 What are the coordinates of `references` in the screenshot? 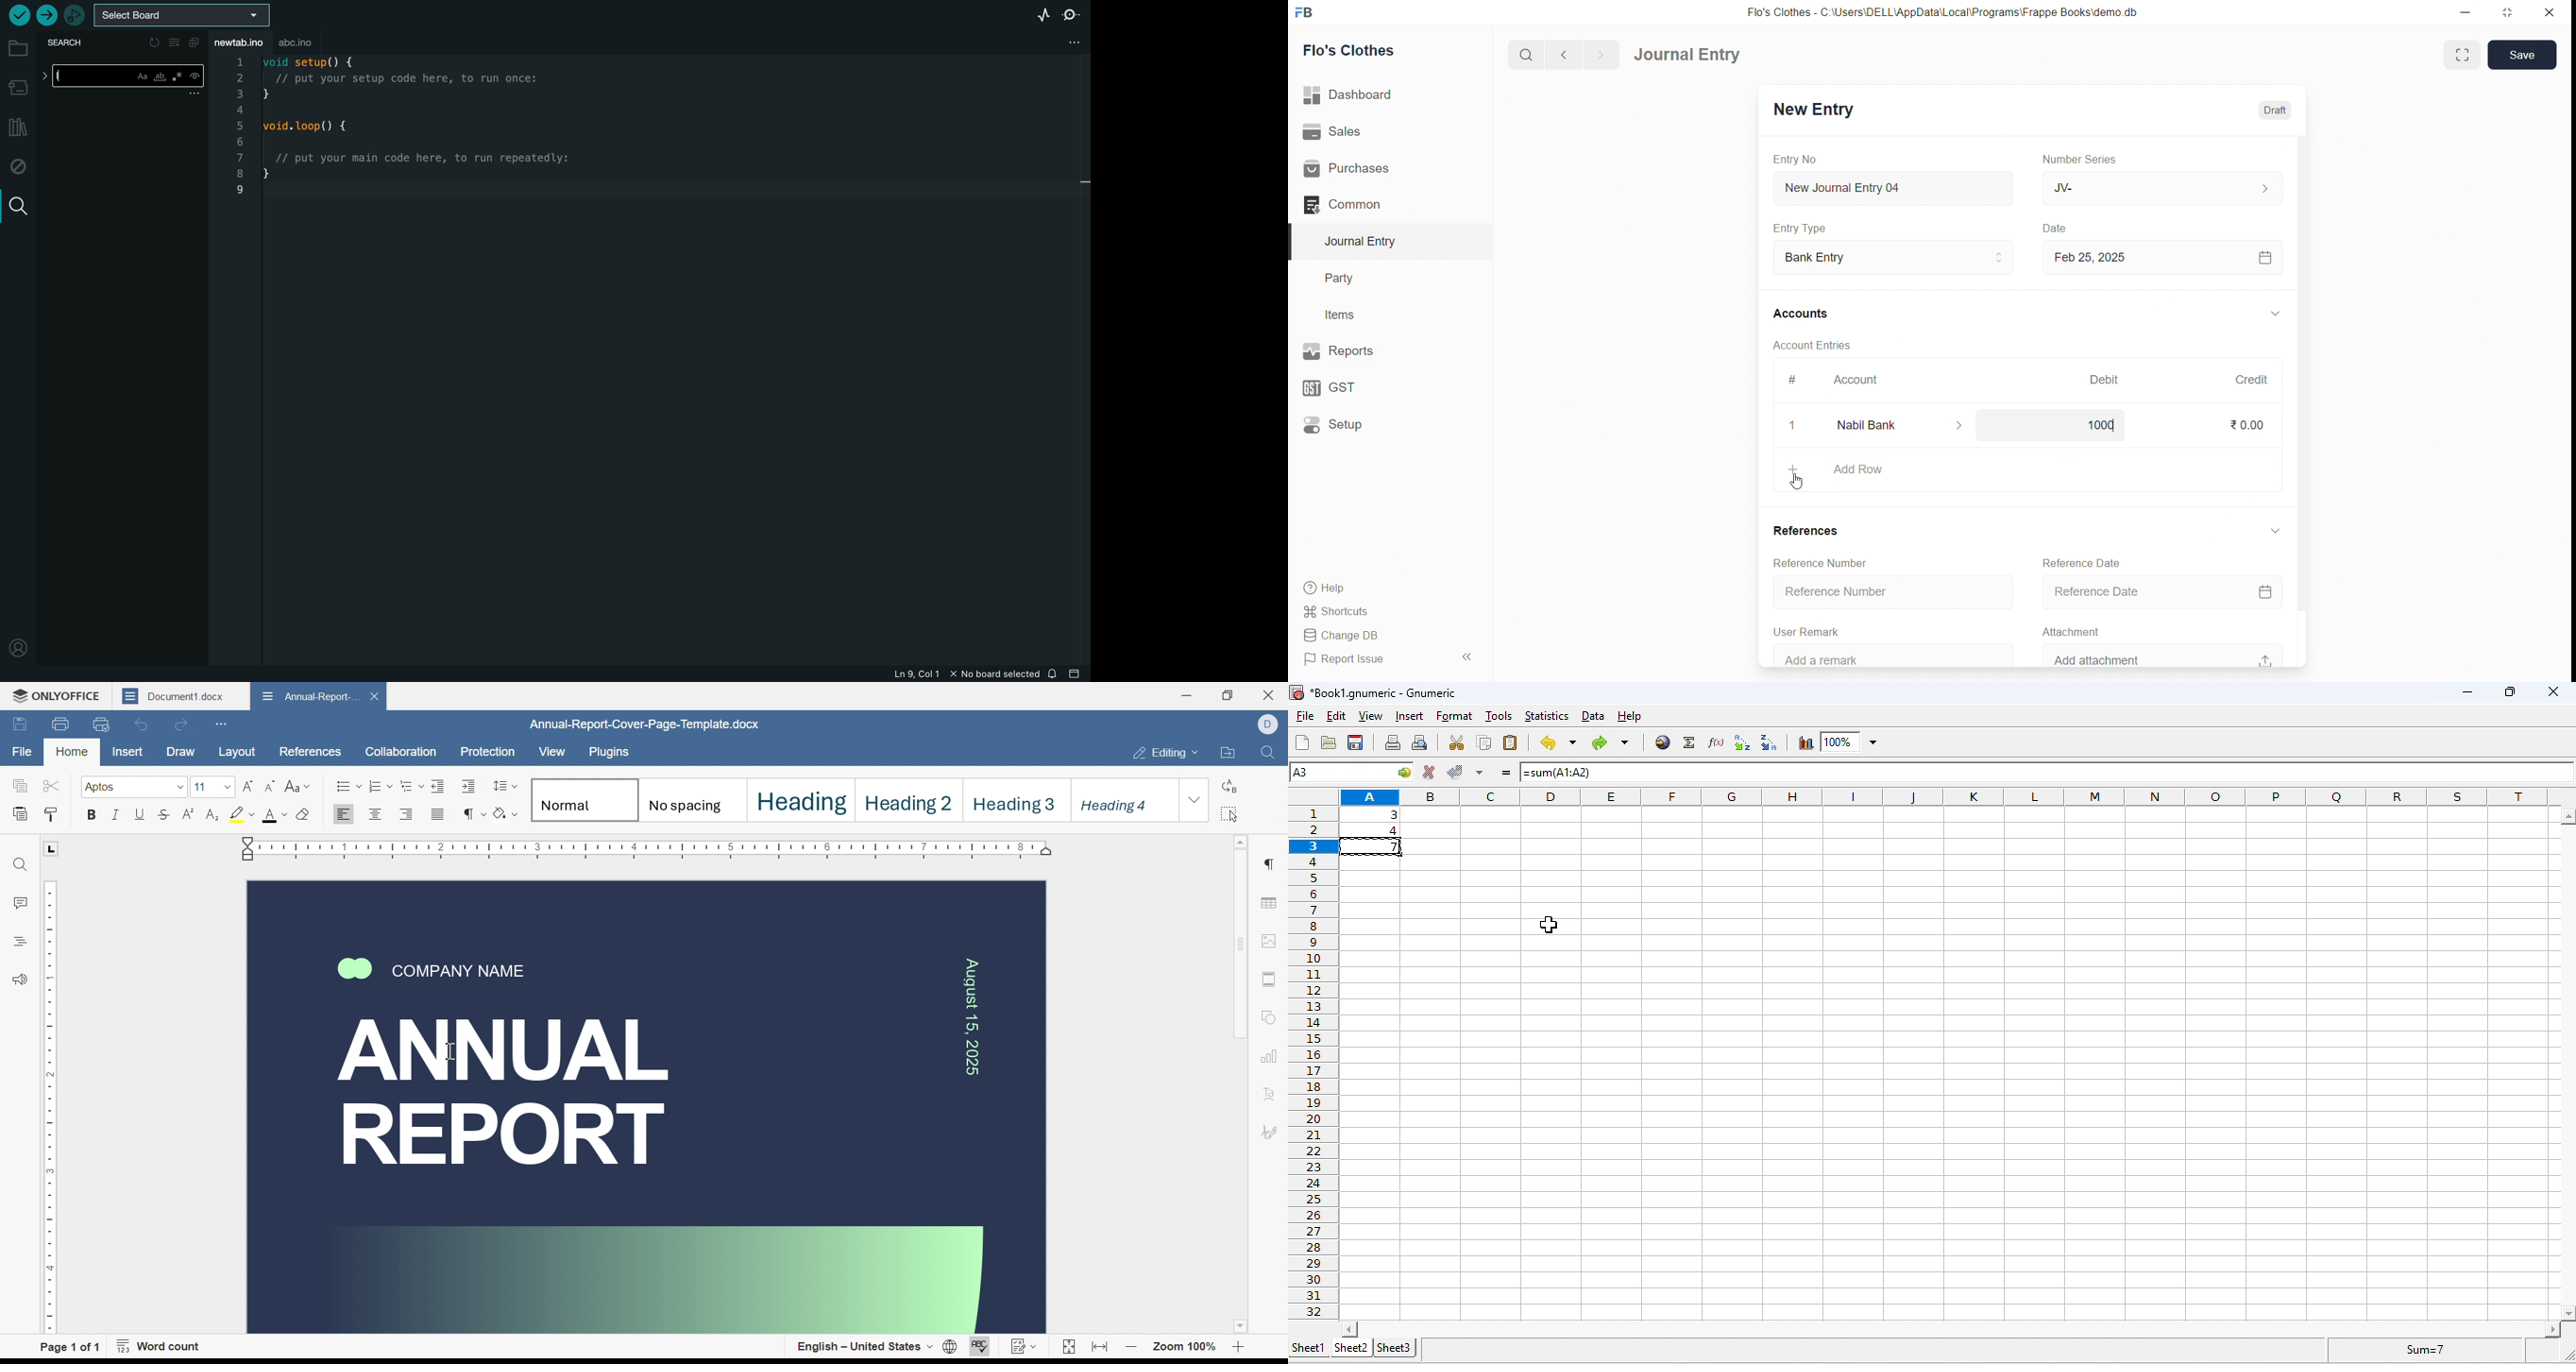 It's located at (309, 751).